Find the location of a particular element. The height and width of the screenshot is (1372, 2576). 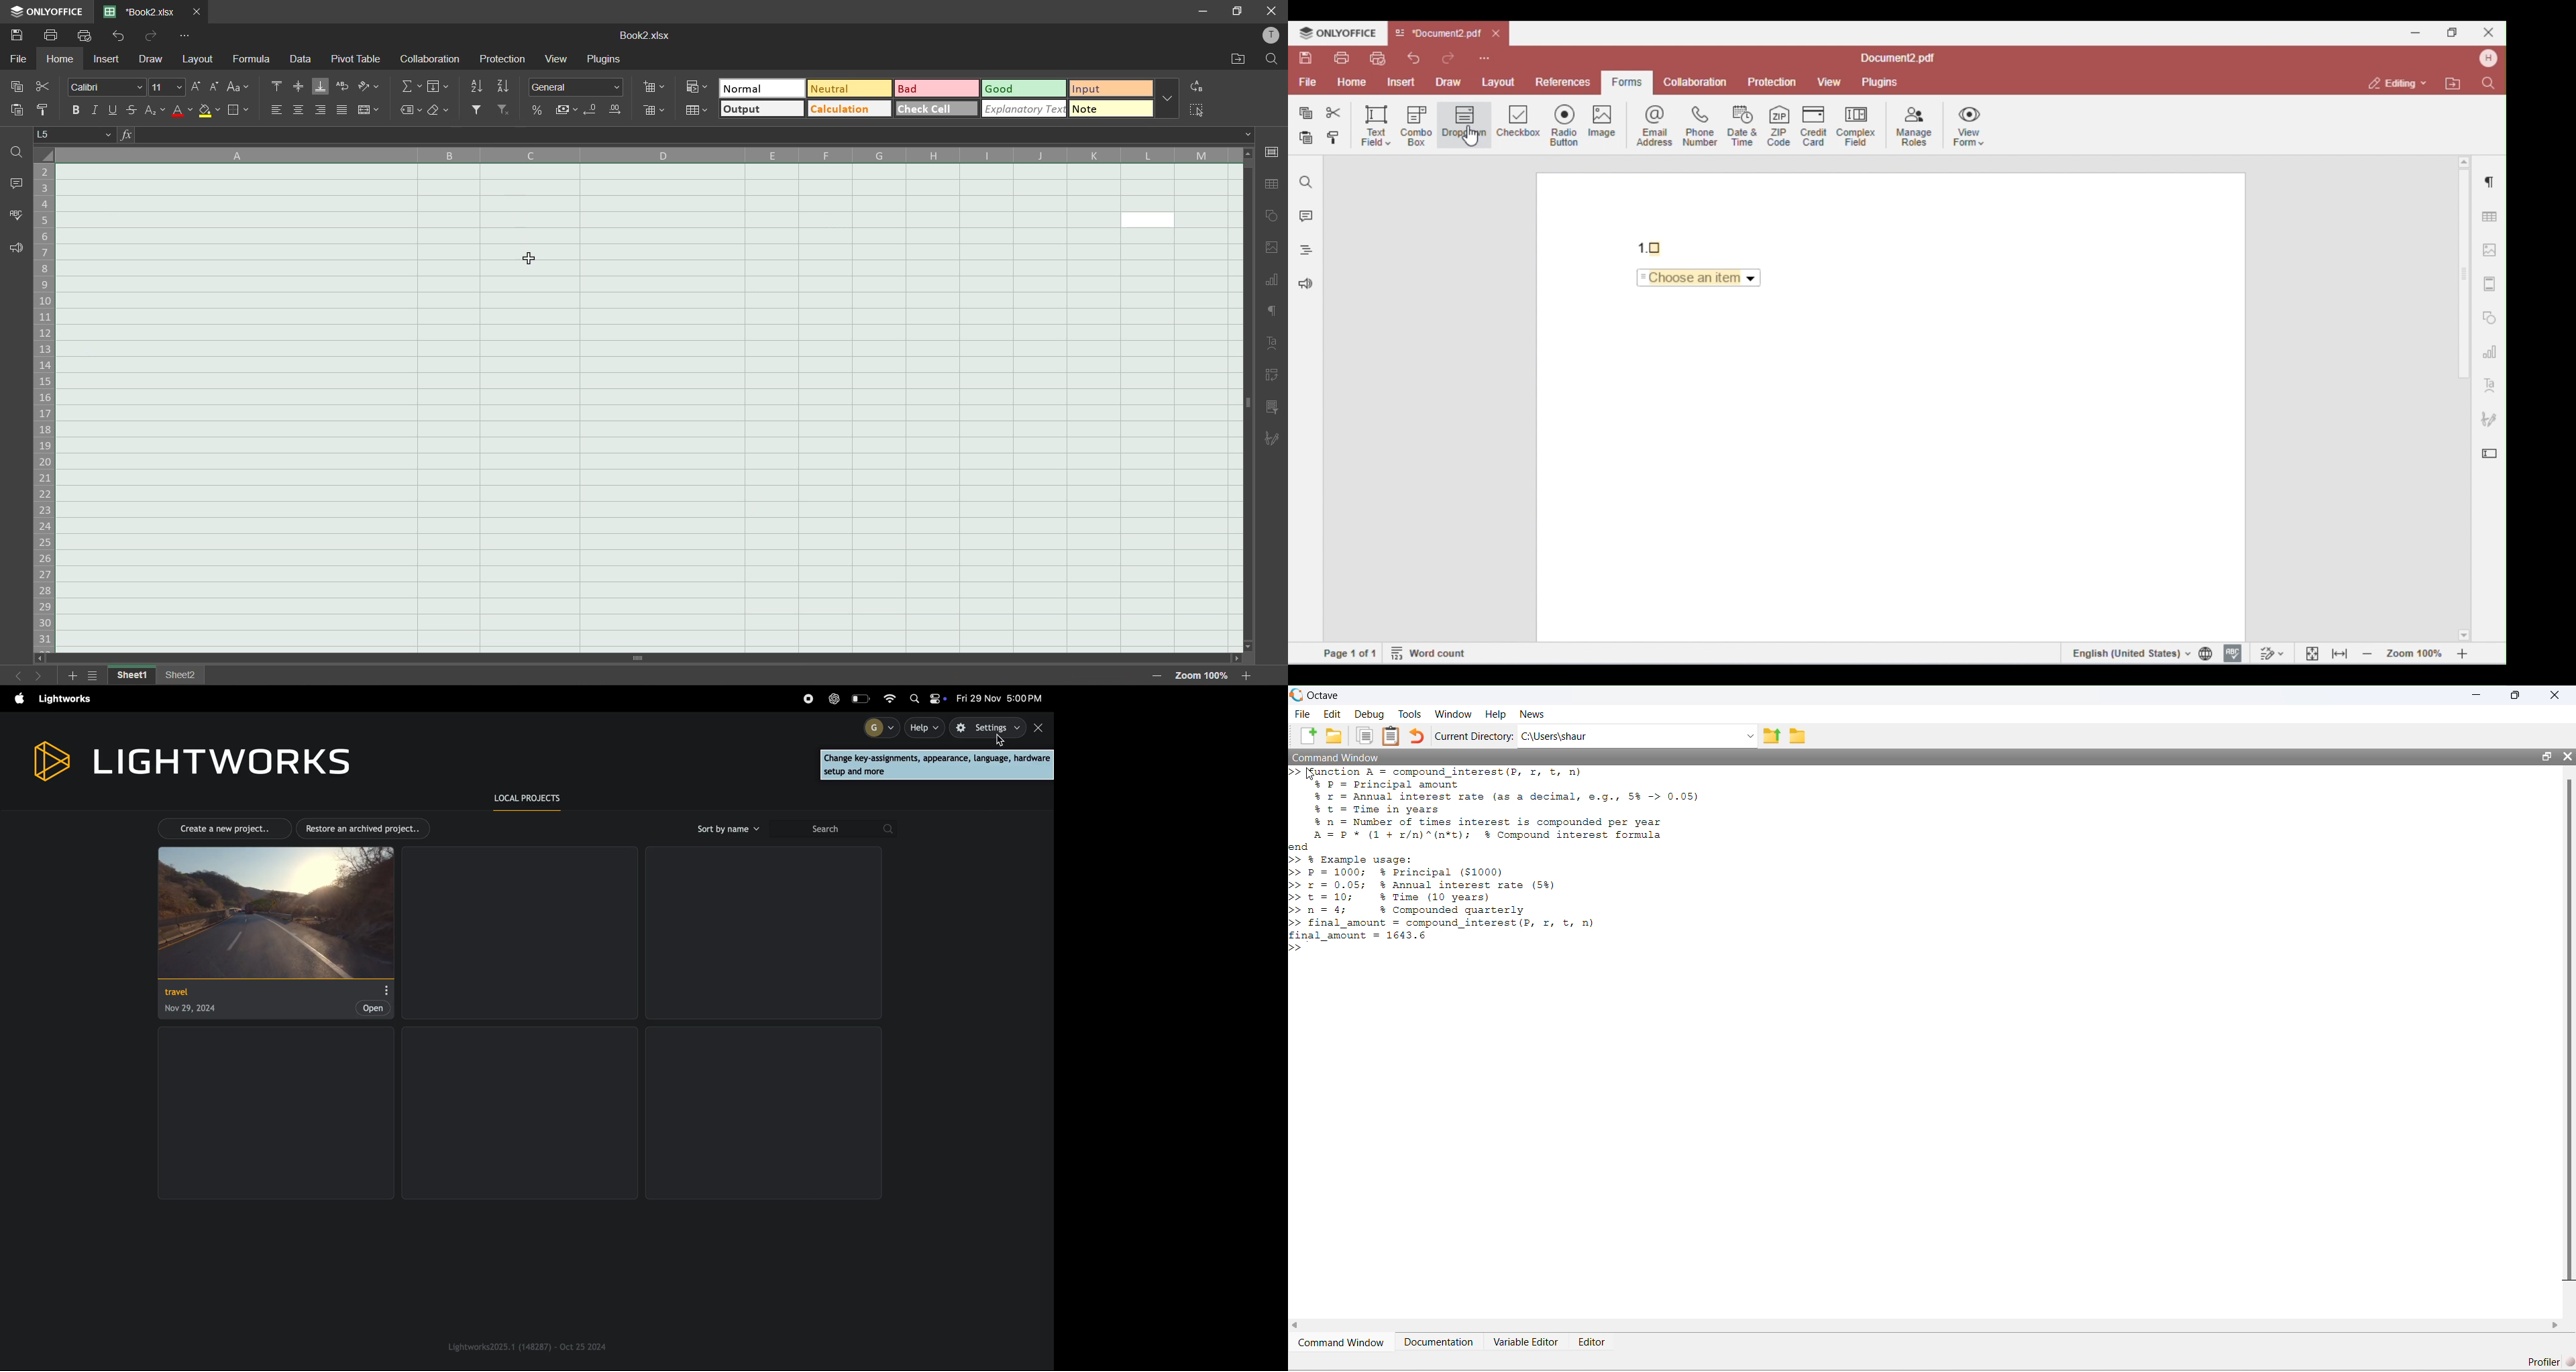

cursor is located at coordinates (533, 260).